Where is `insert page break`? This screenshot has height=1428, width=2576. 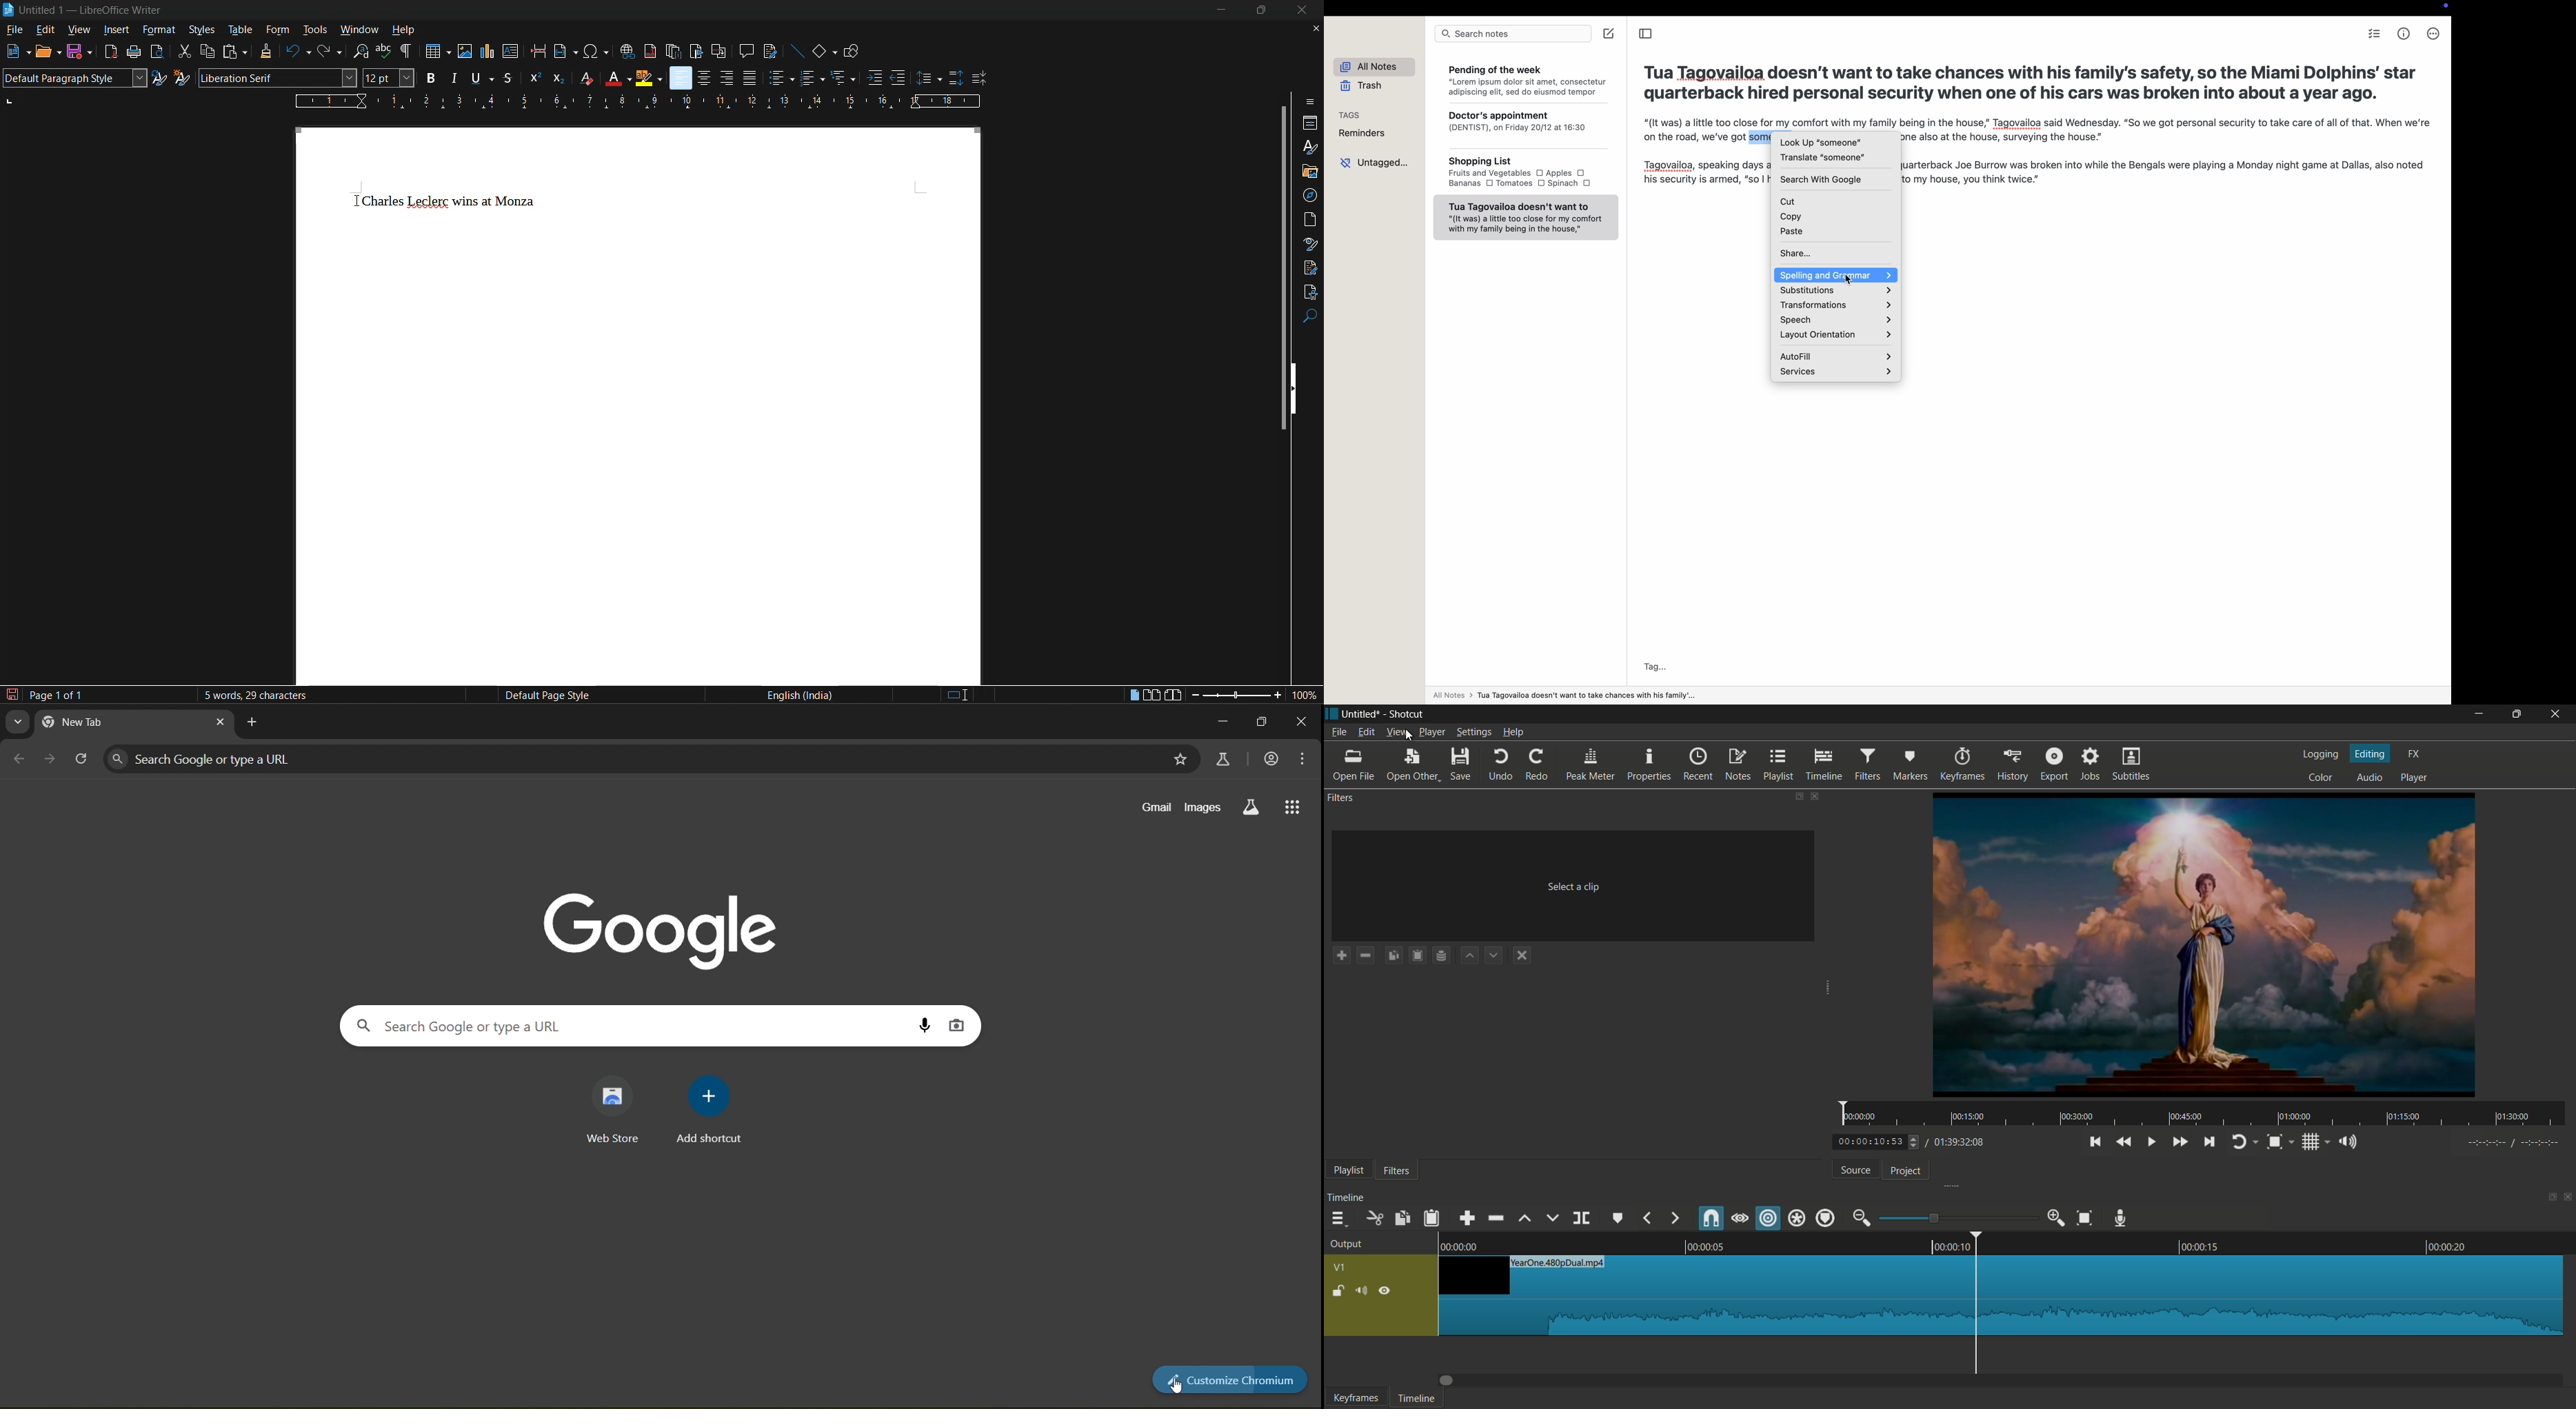
insert page break is located at coordinates (538, 51).